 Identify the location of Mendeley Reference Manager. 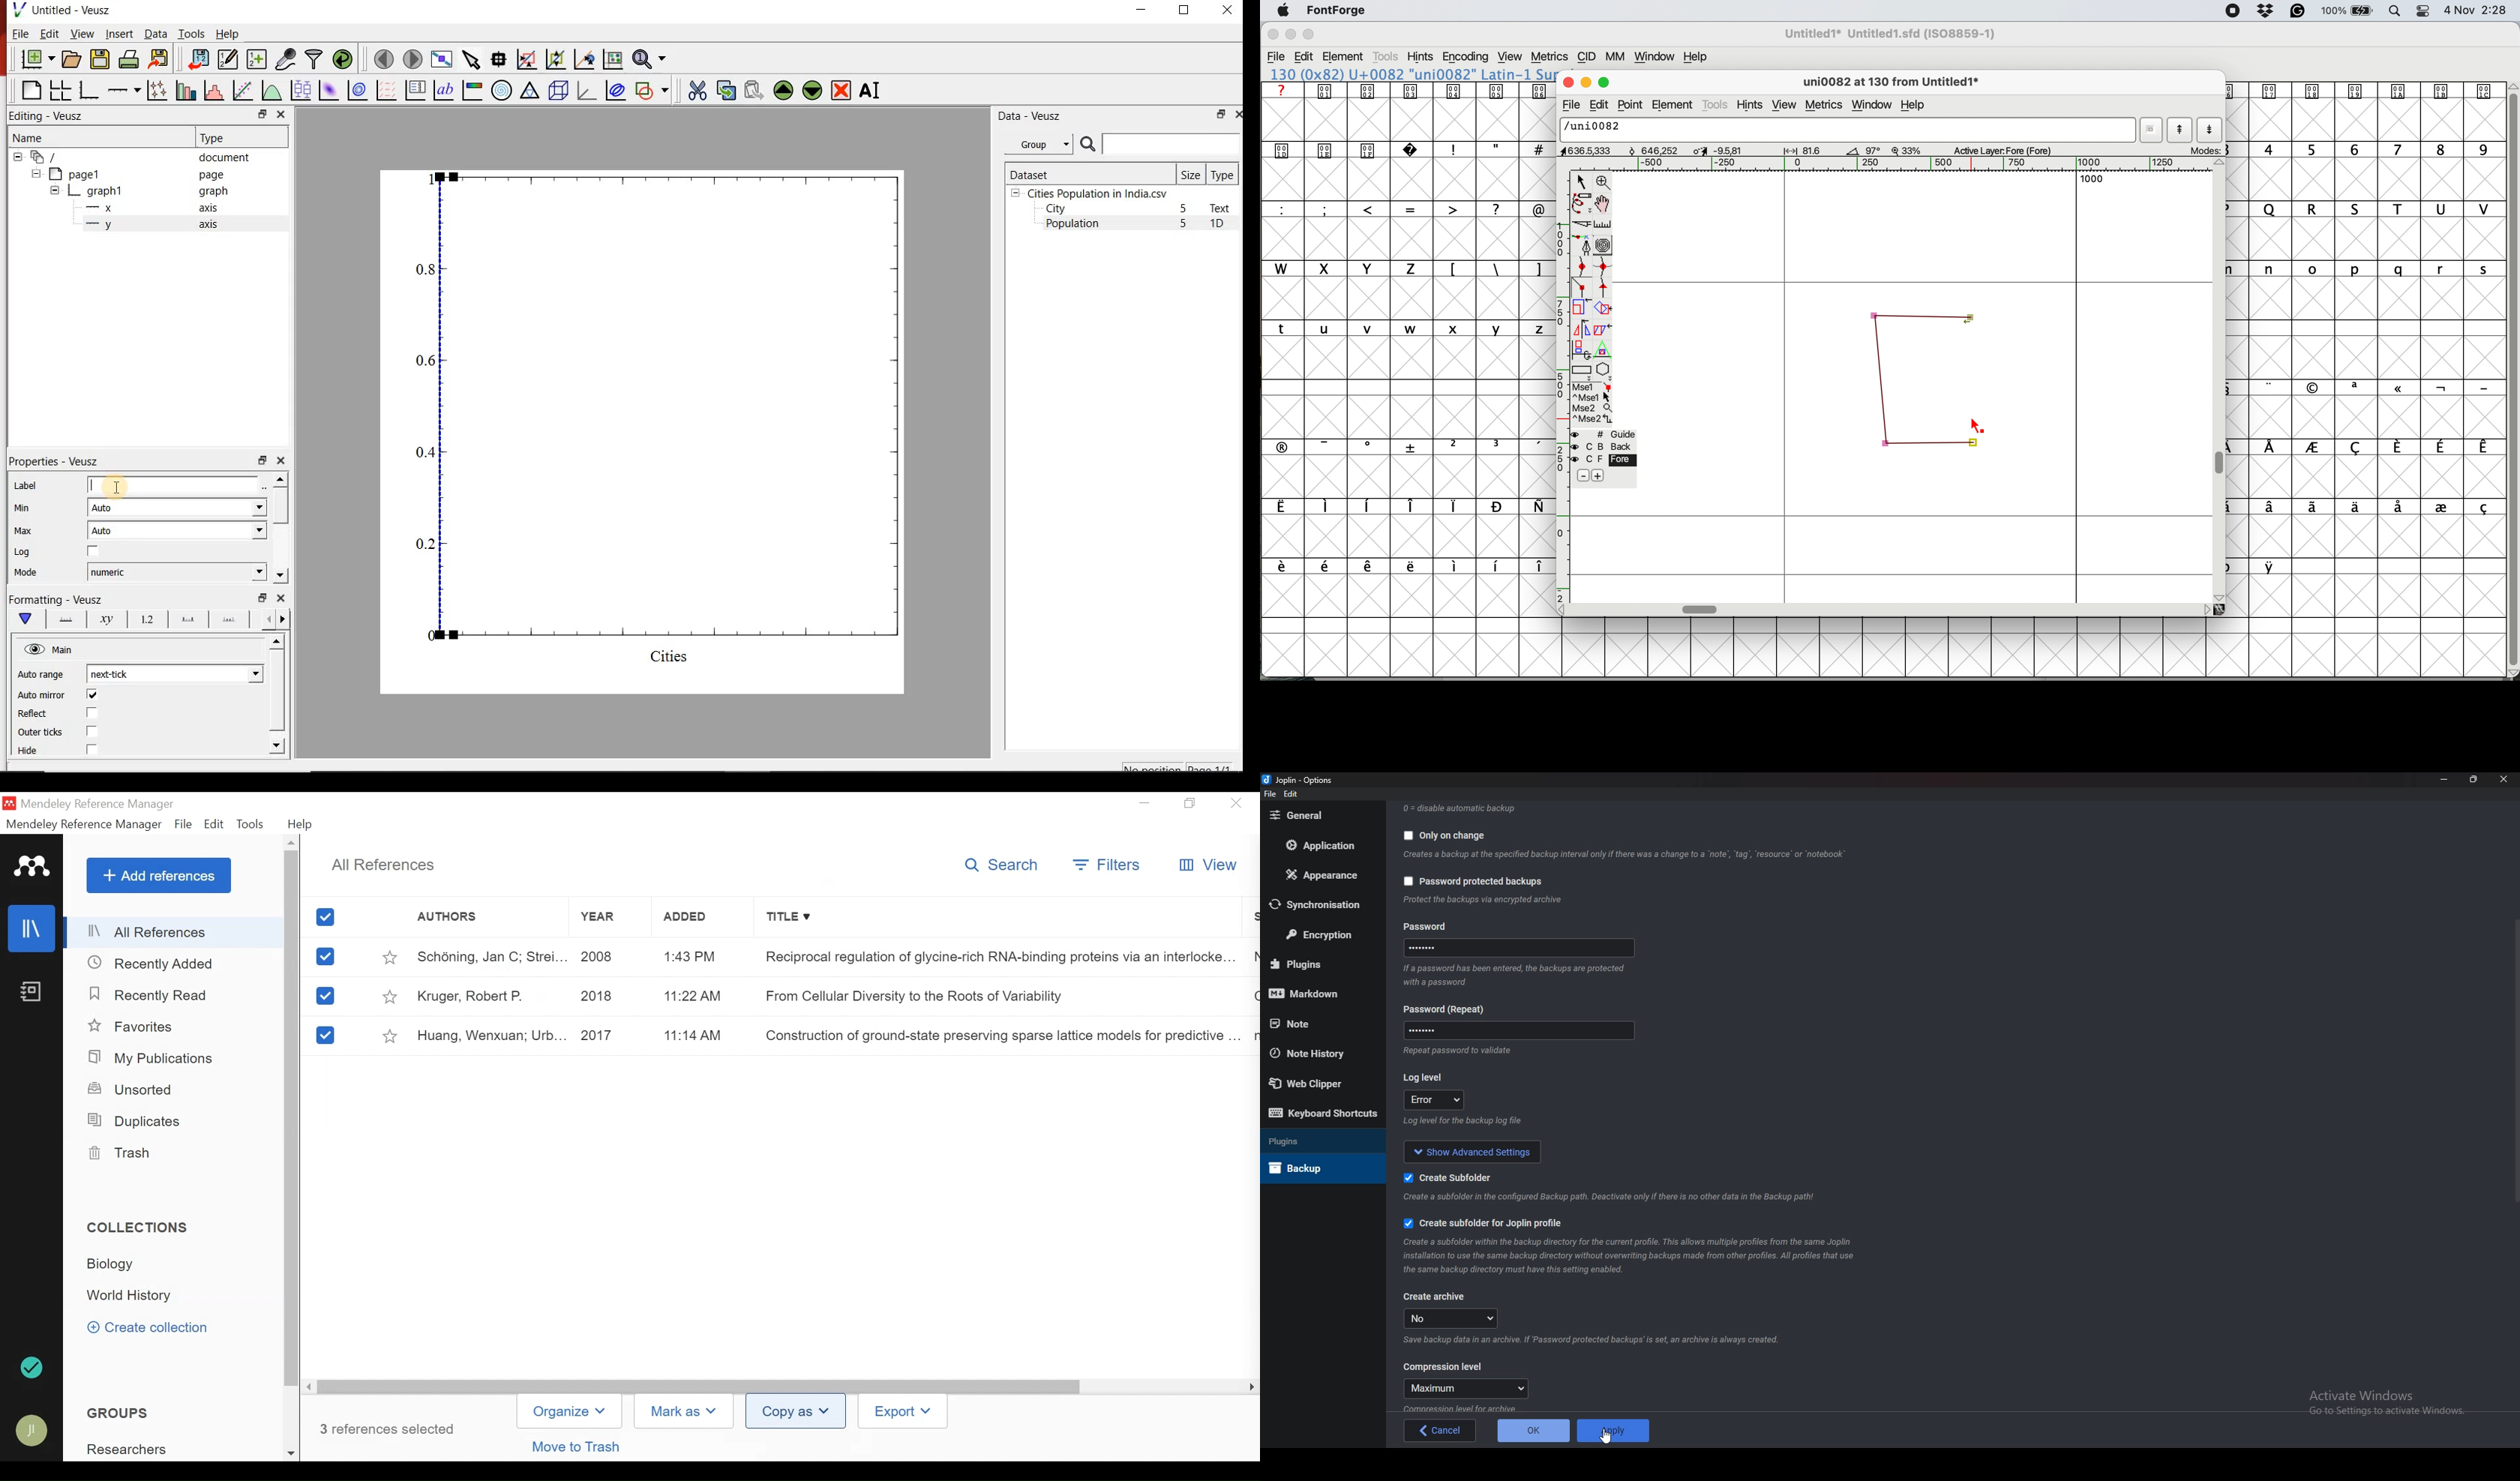
(98, 805).